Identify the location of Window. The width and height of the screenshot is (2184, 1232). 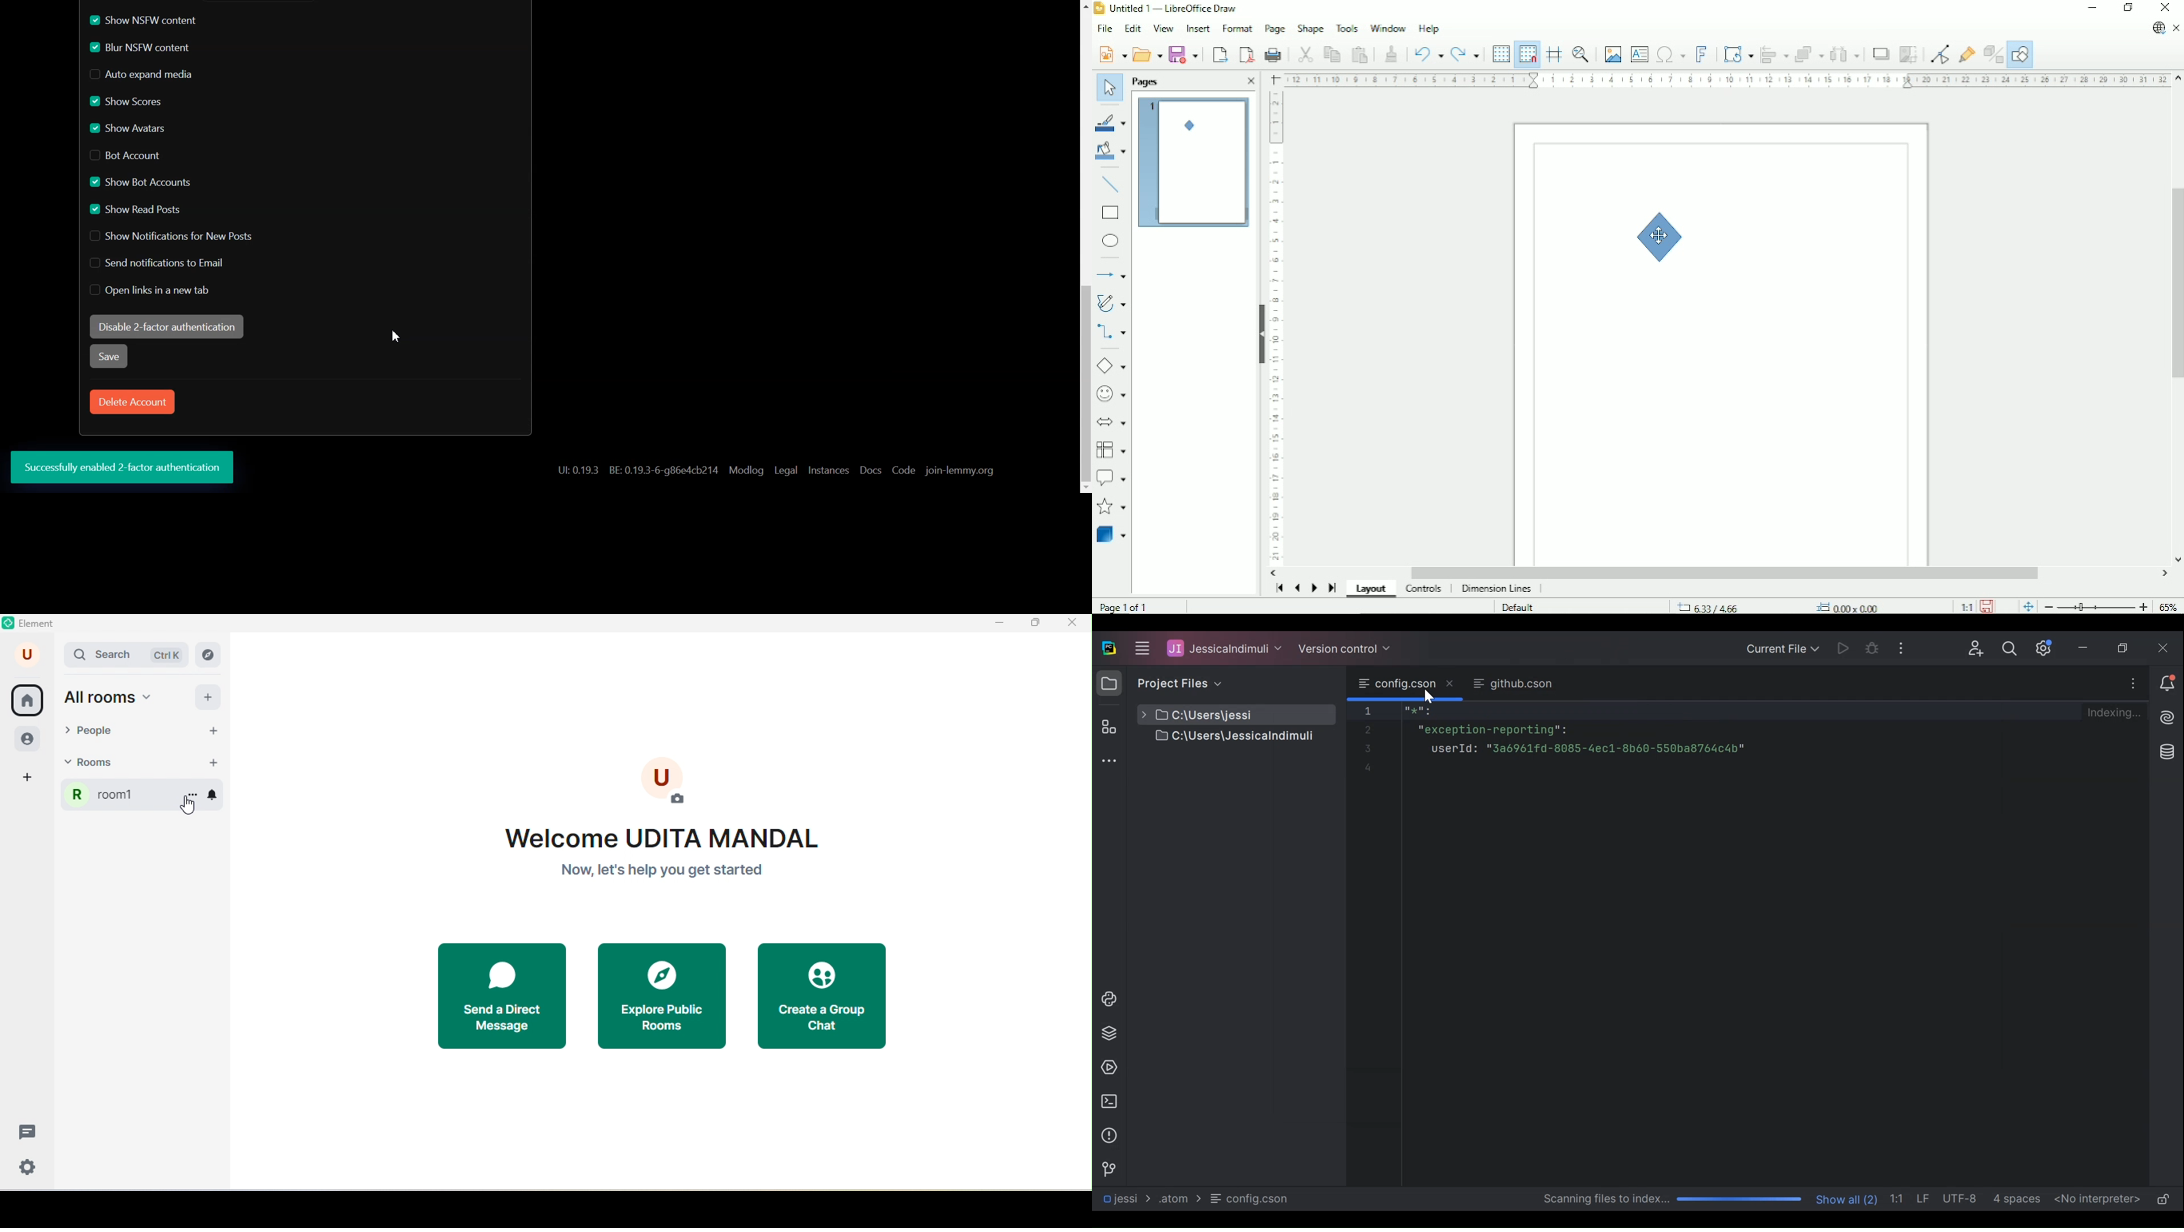
(1388, 27).